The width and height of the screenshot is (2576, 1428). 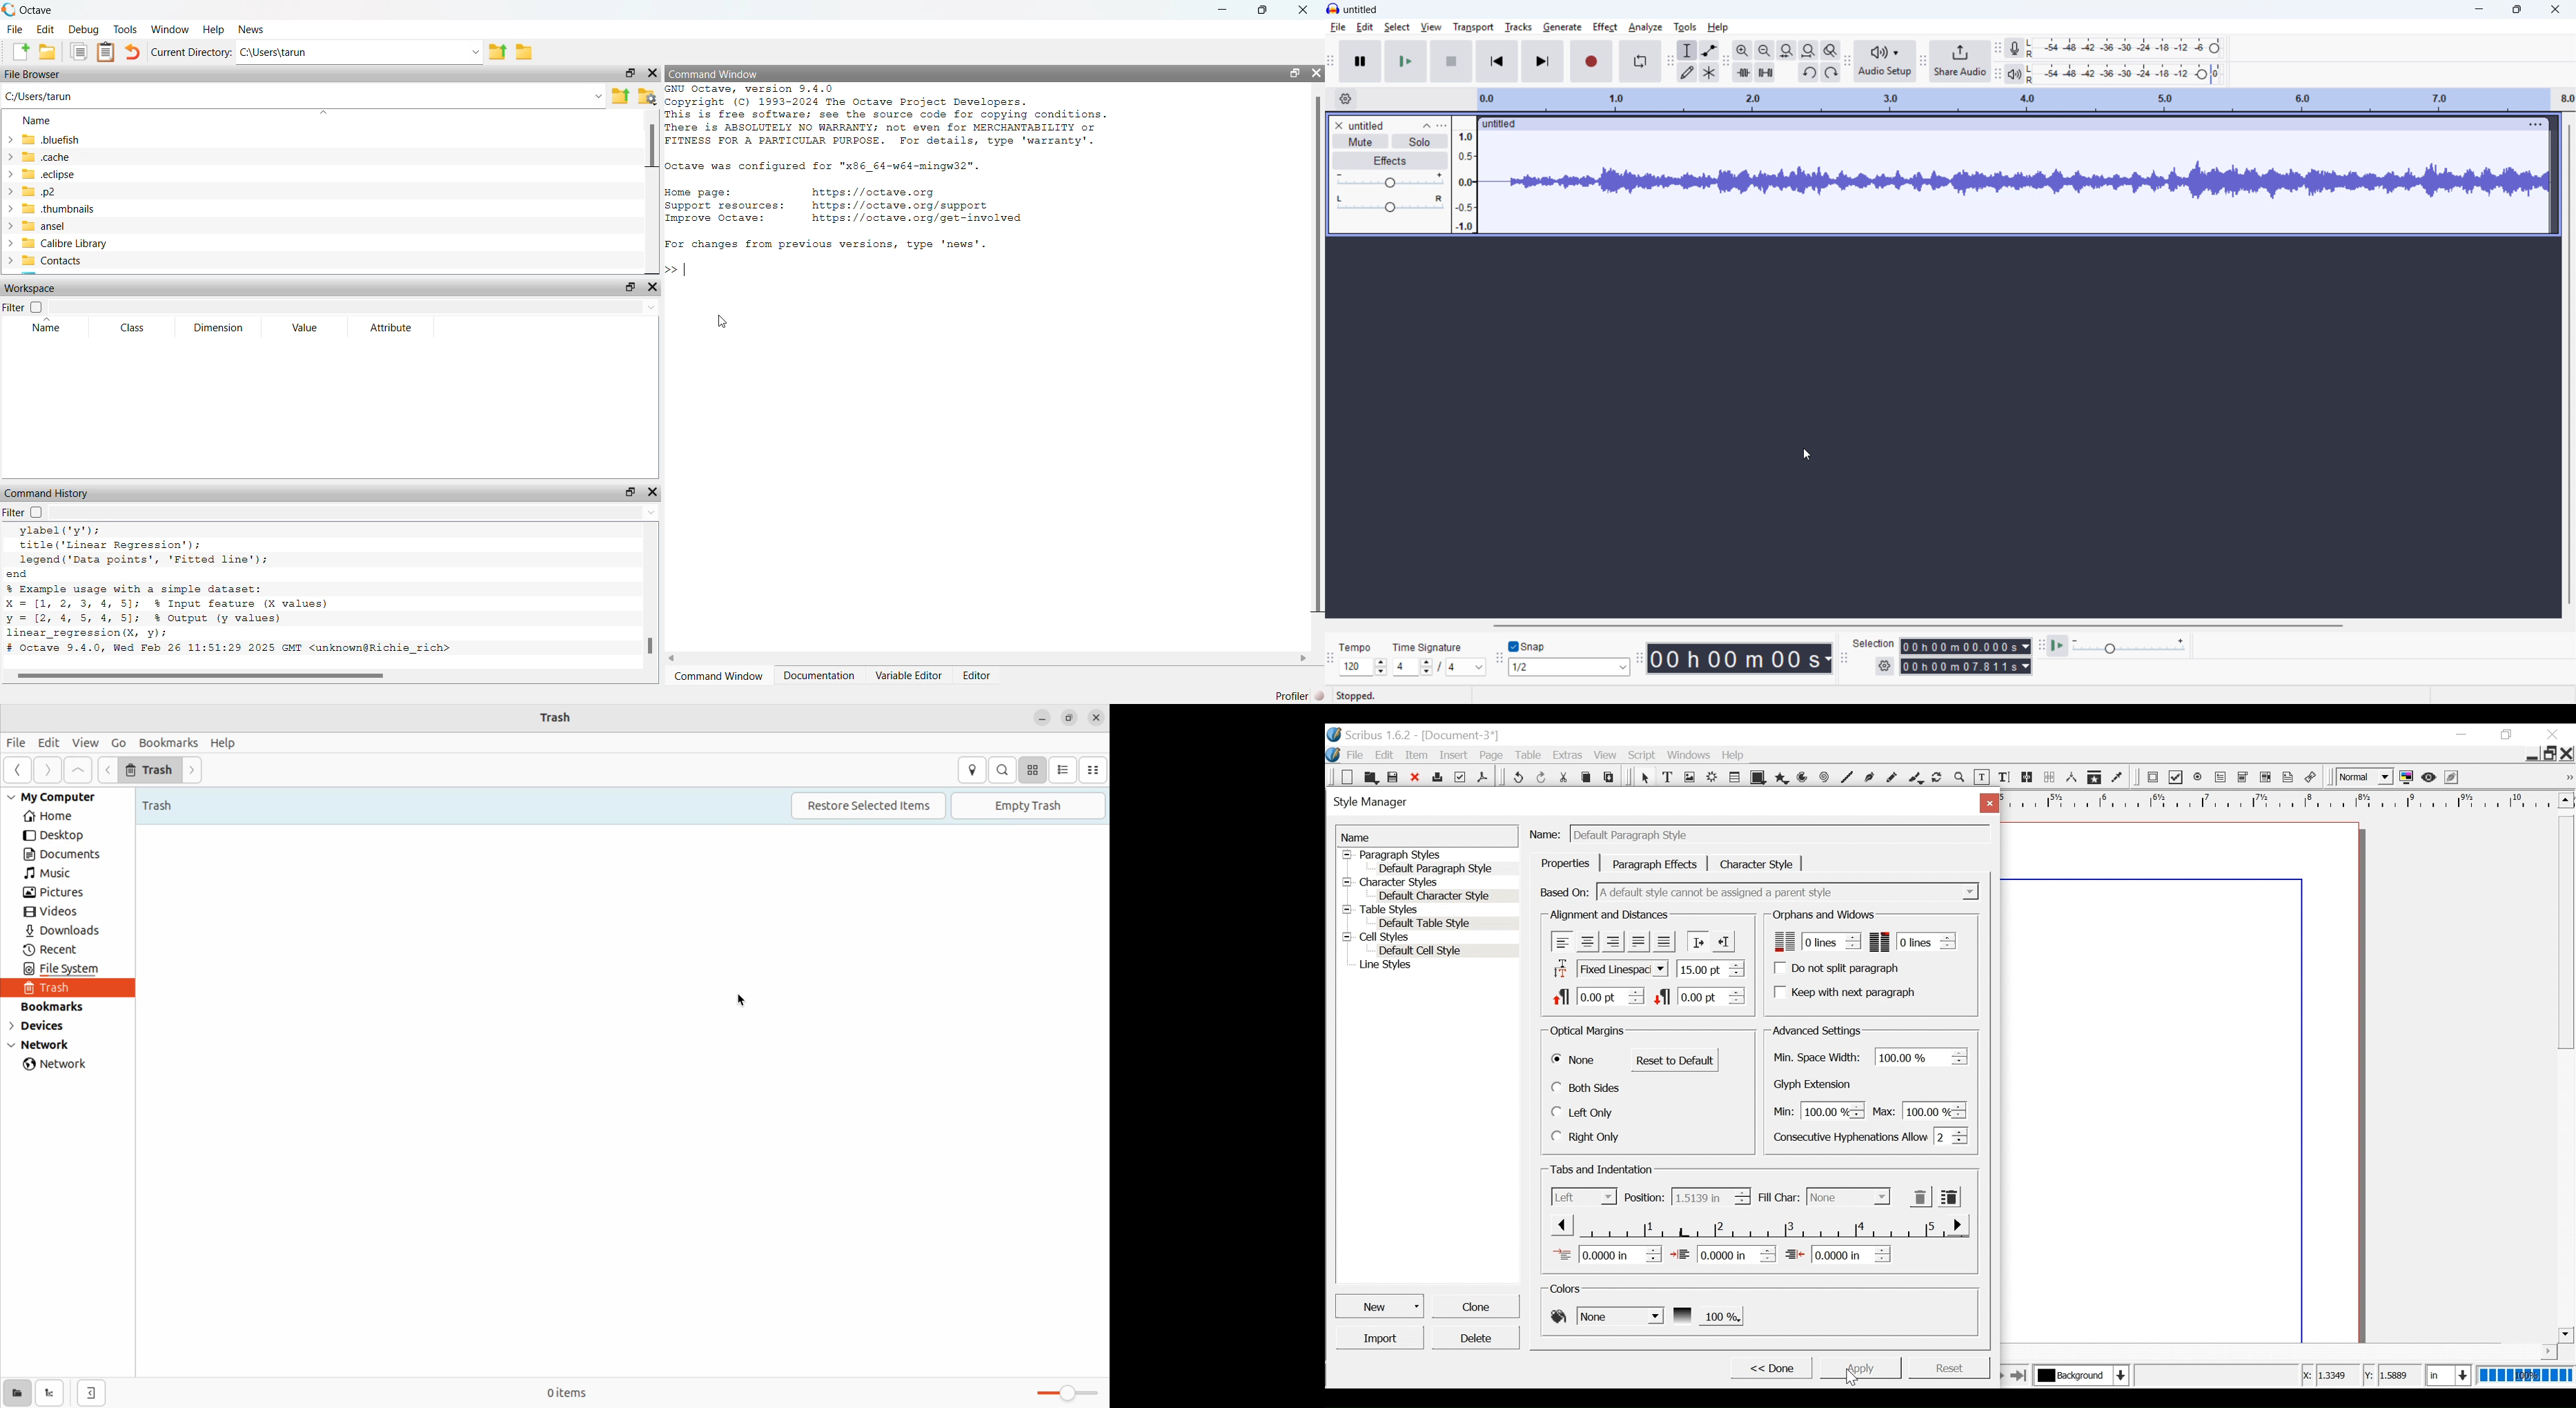 I want to click on filter input field, so click(x=355, y=514).